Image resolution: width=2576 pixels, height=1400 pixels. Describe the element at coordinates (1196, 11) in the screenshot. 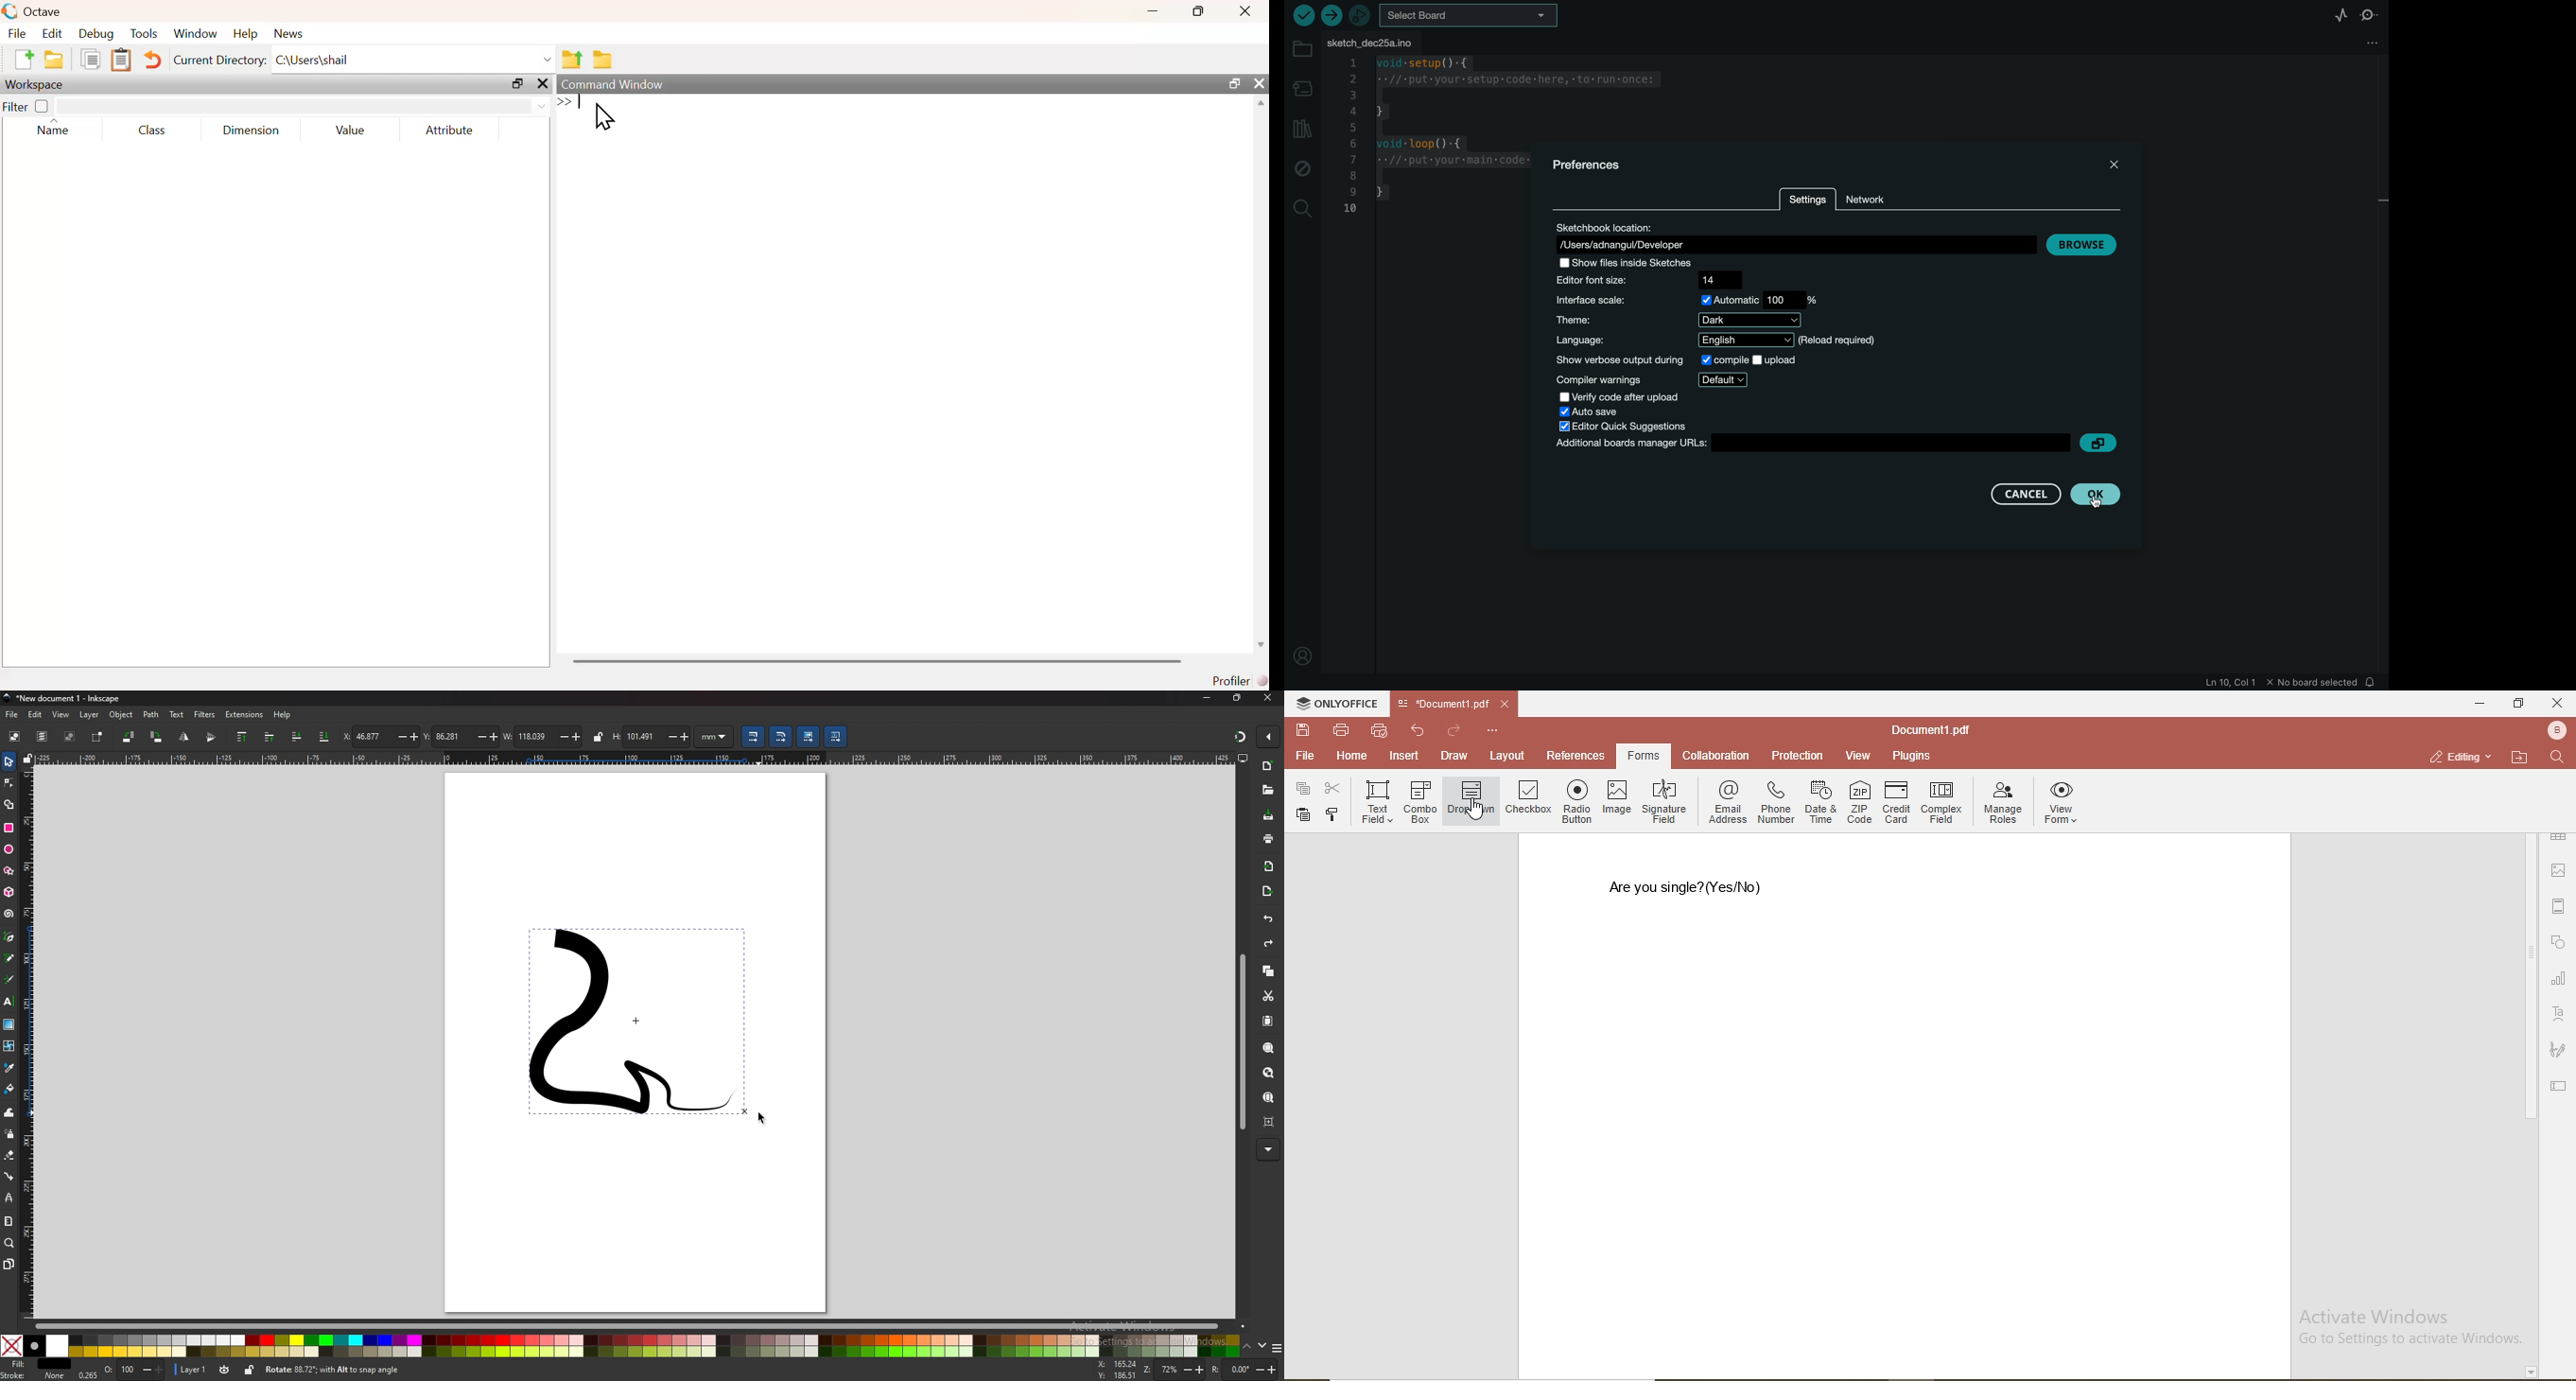

I see `maximize` at that location.